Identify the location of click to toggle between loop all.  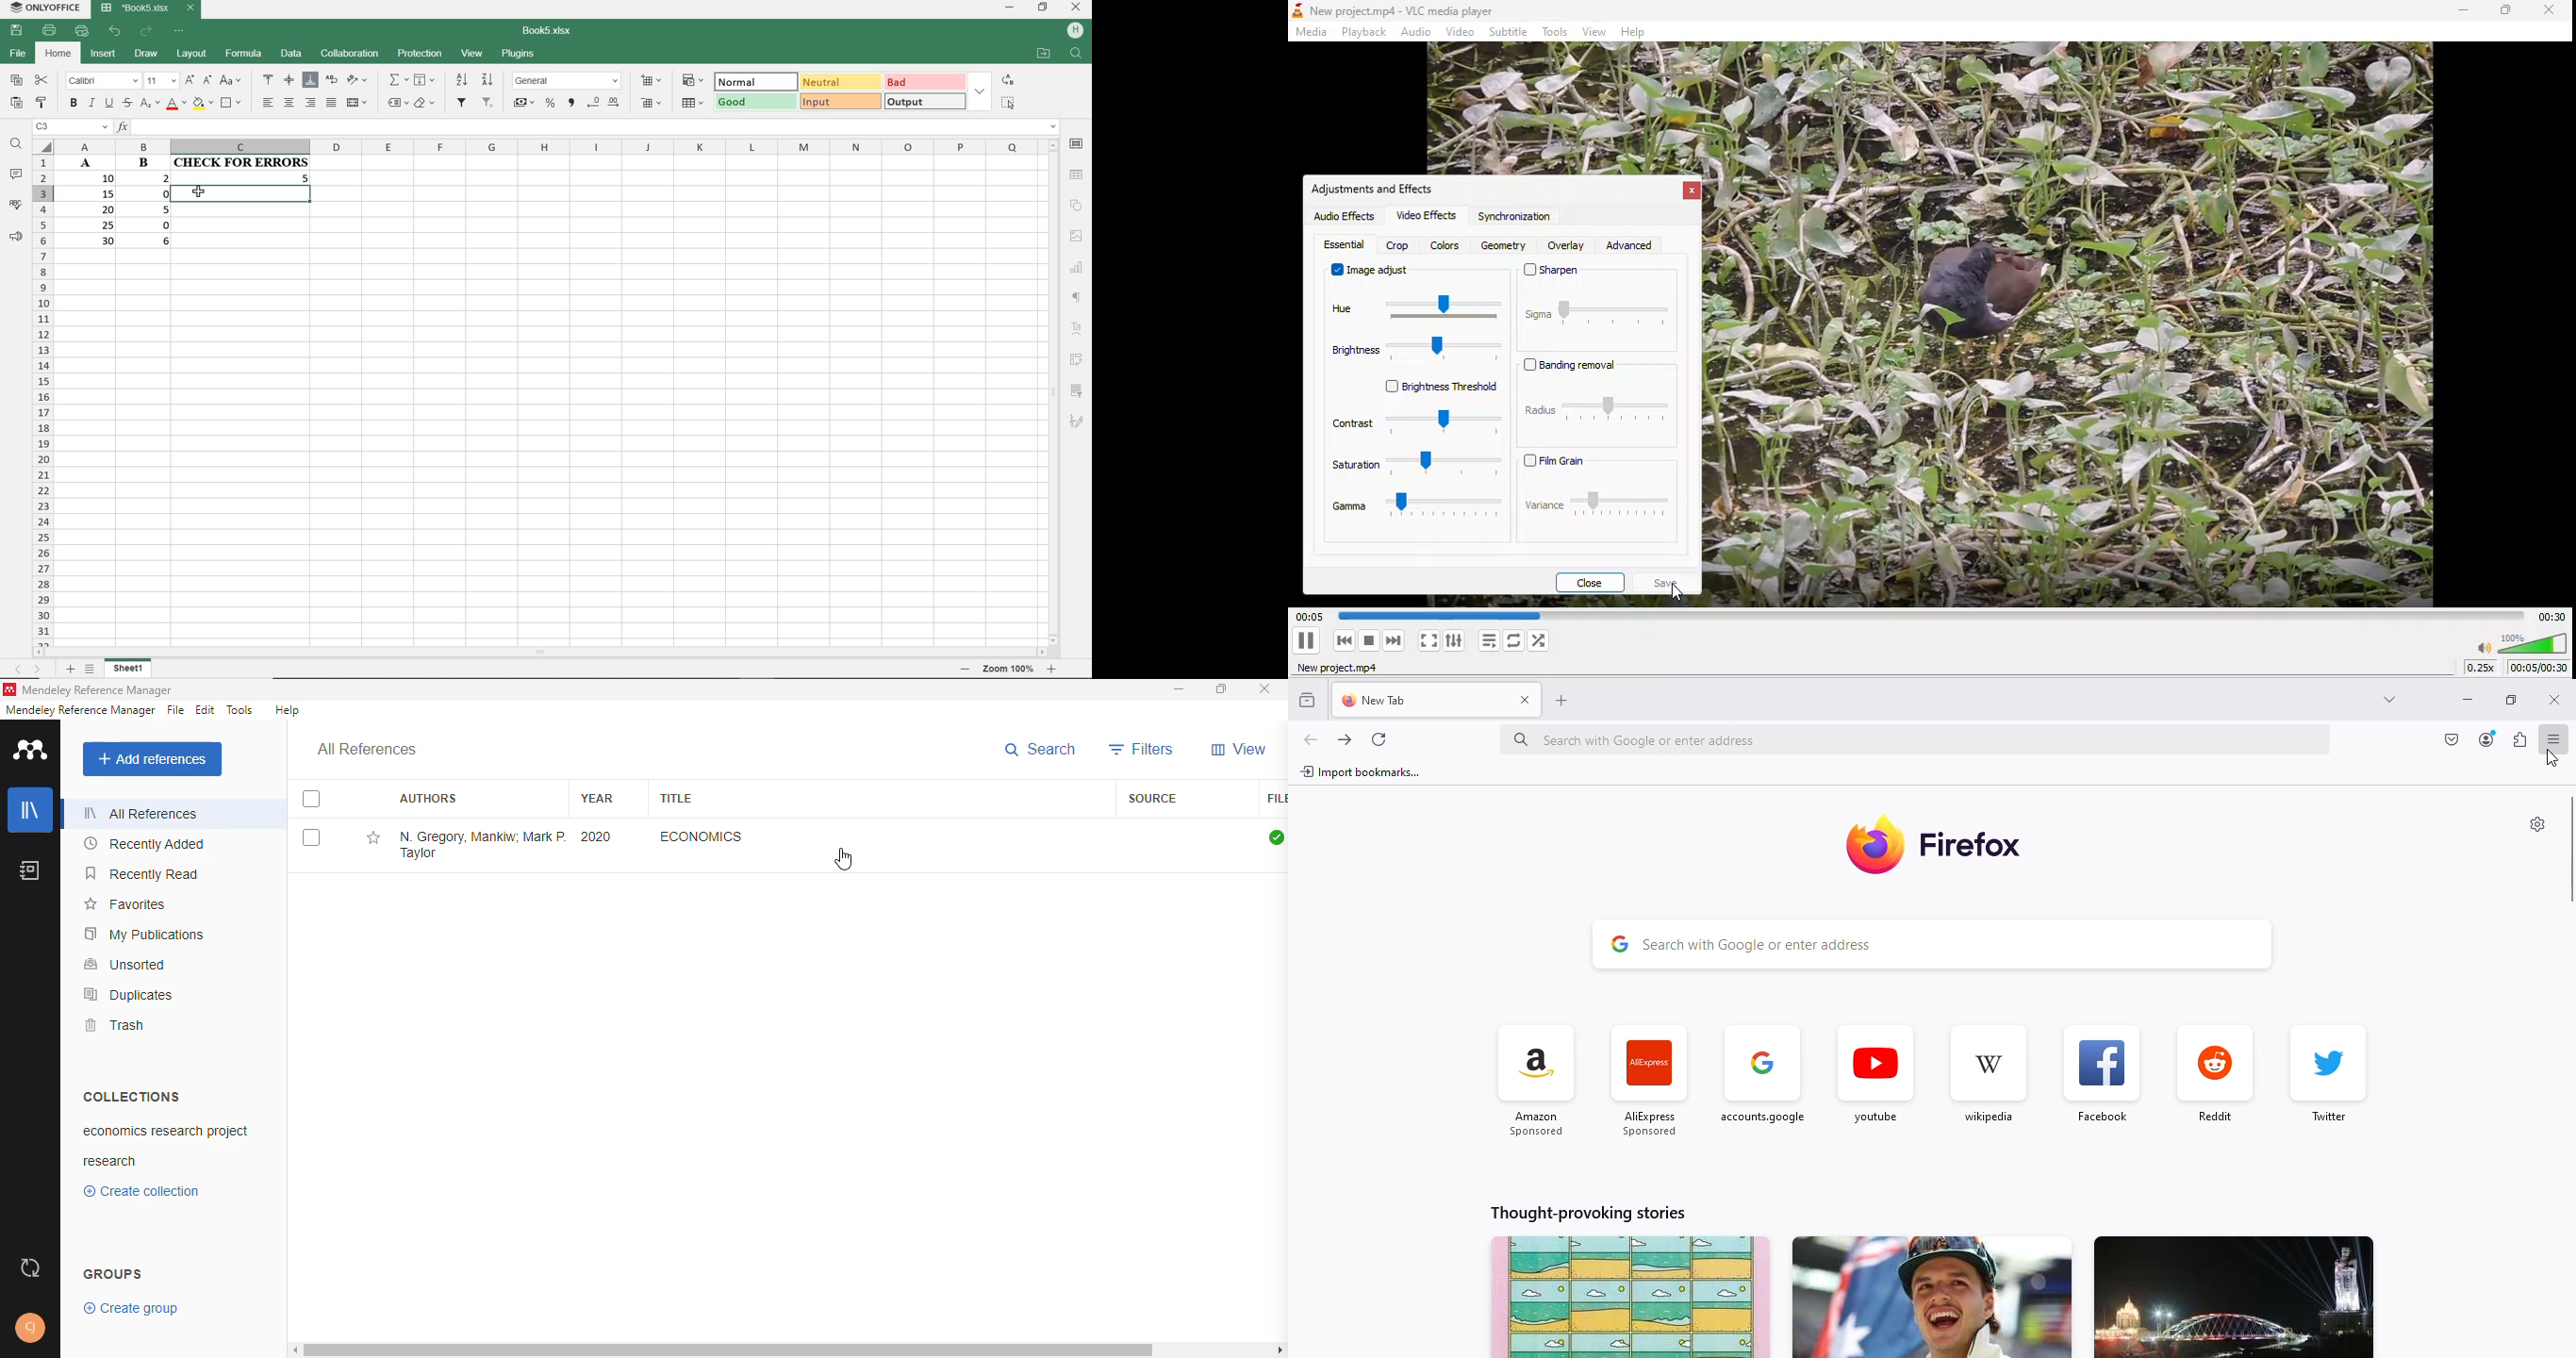
(1514, 644).